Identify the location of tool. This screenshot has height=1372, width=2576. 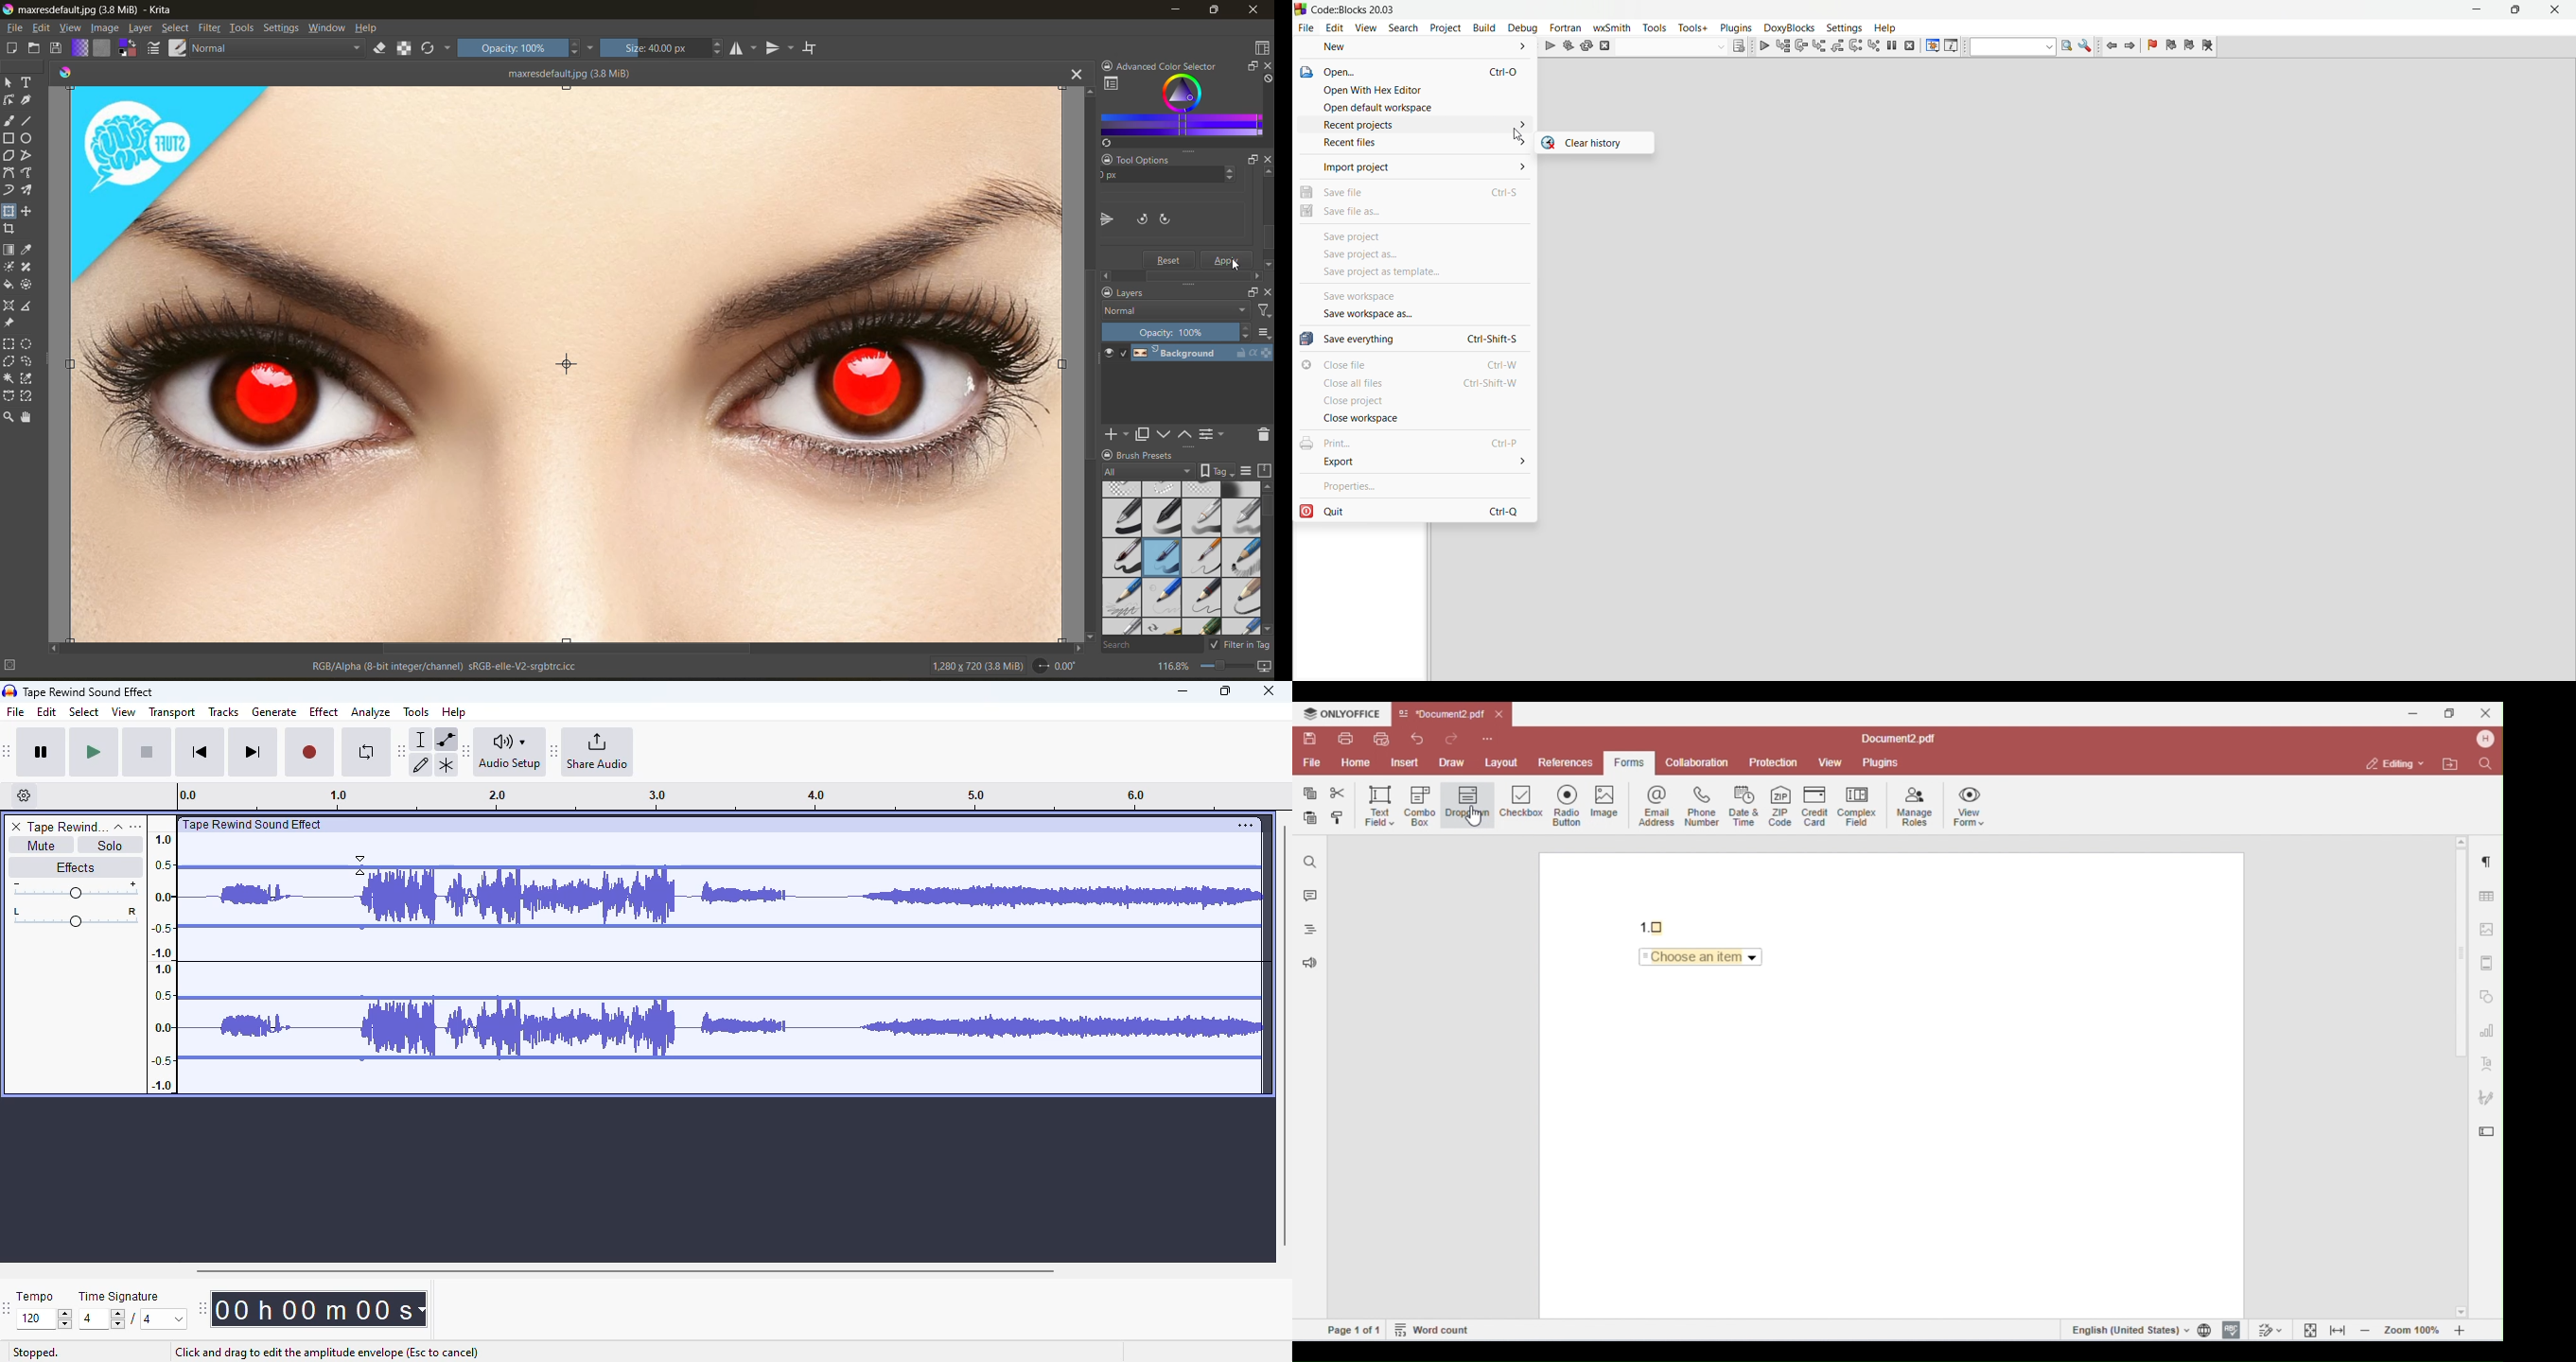
(9, 138).